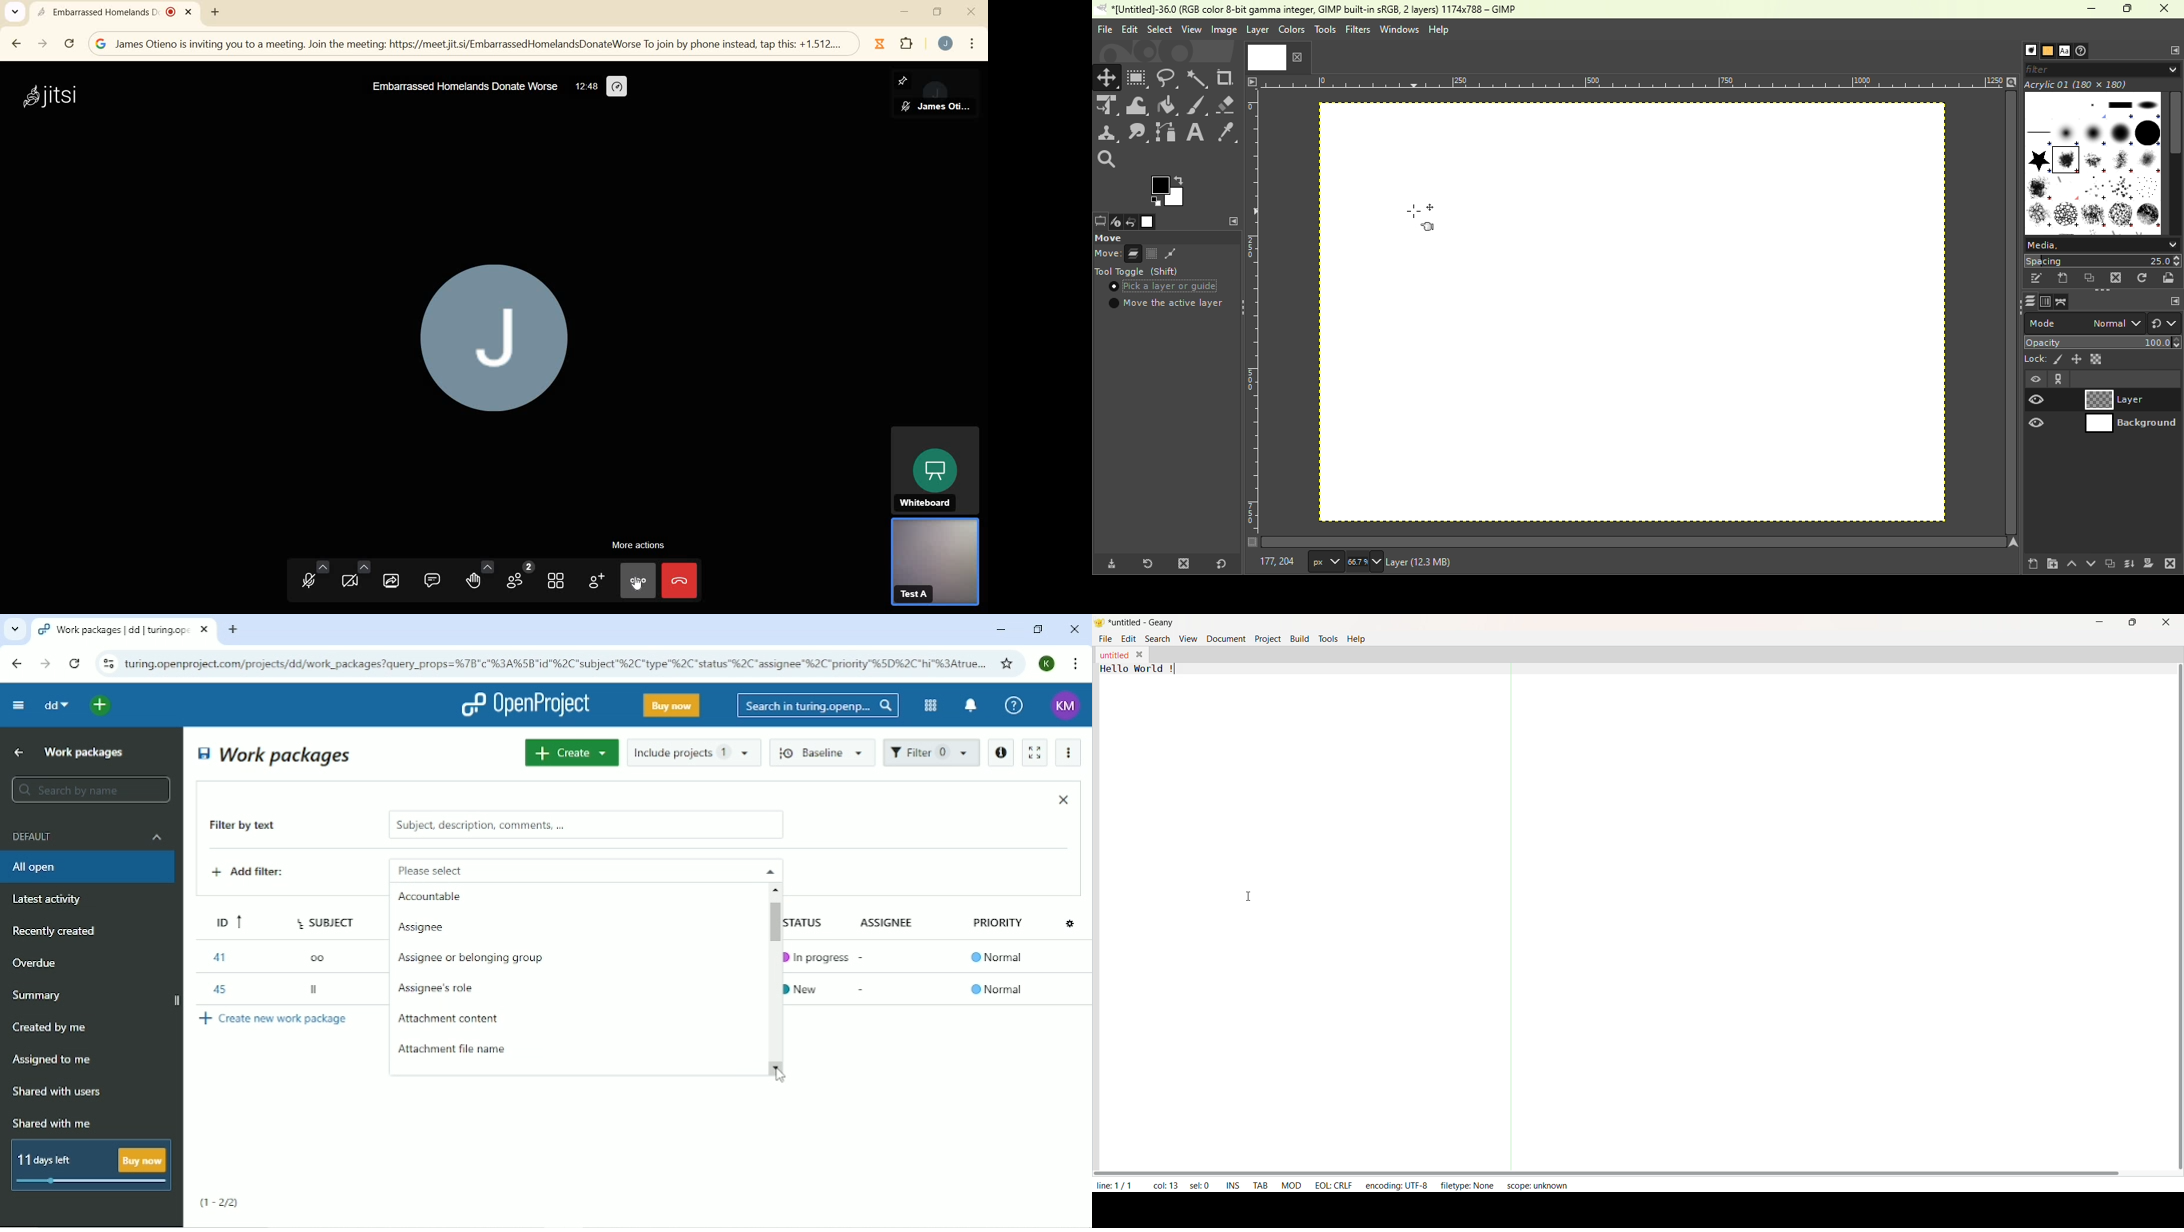 This screenshot has height=1232, width=2184. Describe the element at coordinates (1070, 753) in the screenshot. I see `More actions` at that location.